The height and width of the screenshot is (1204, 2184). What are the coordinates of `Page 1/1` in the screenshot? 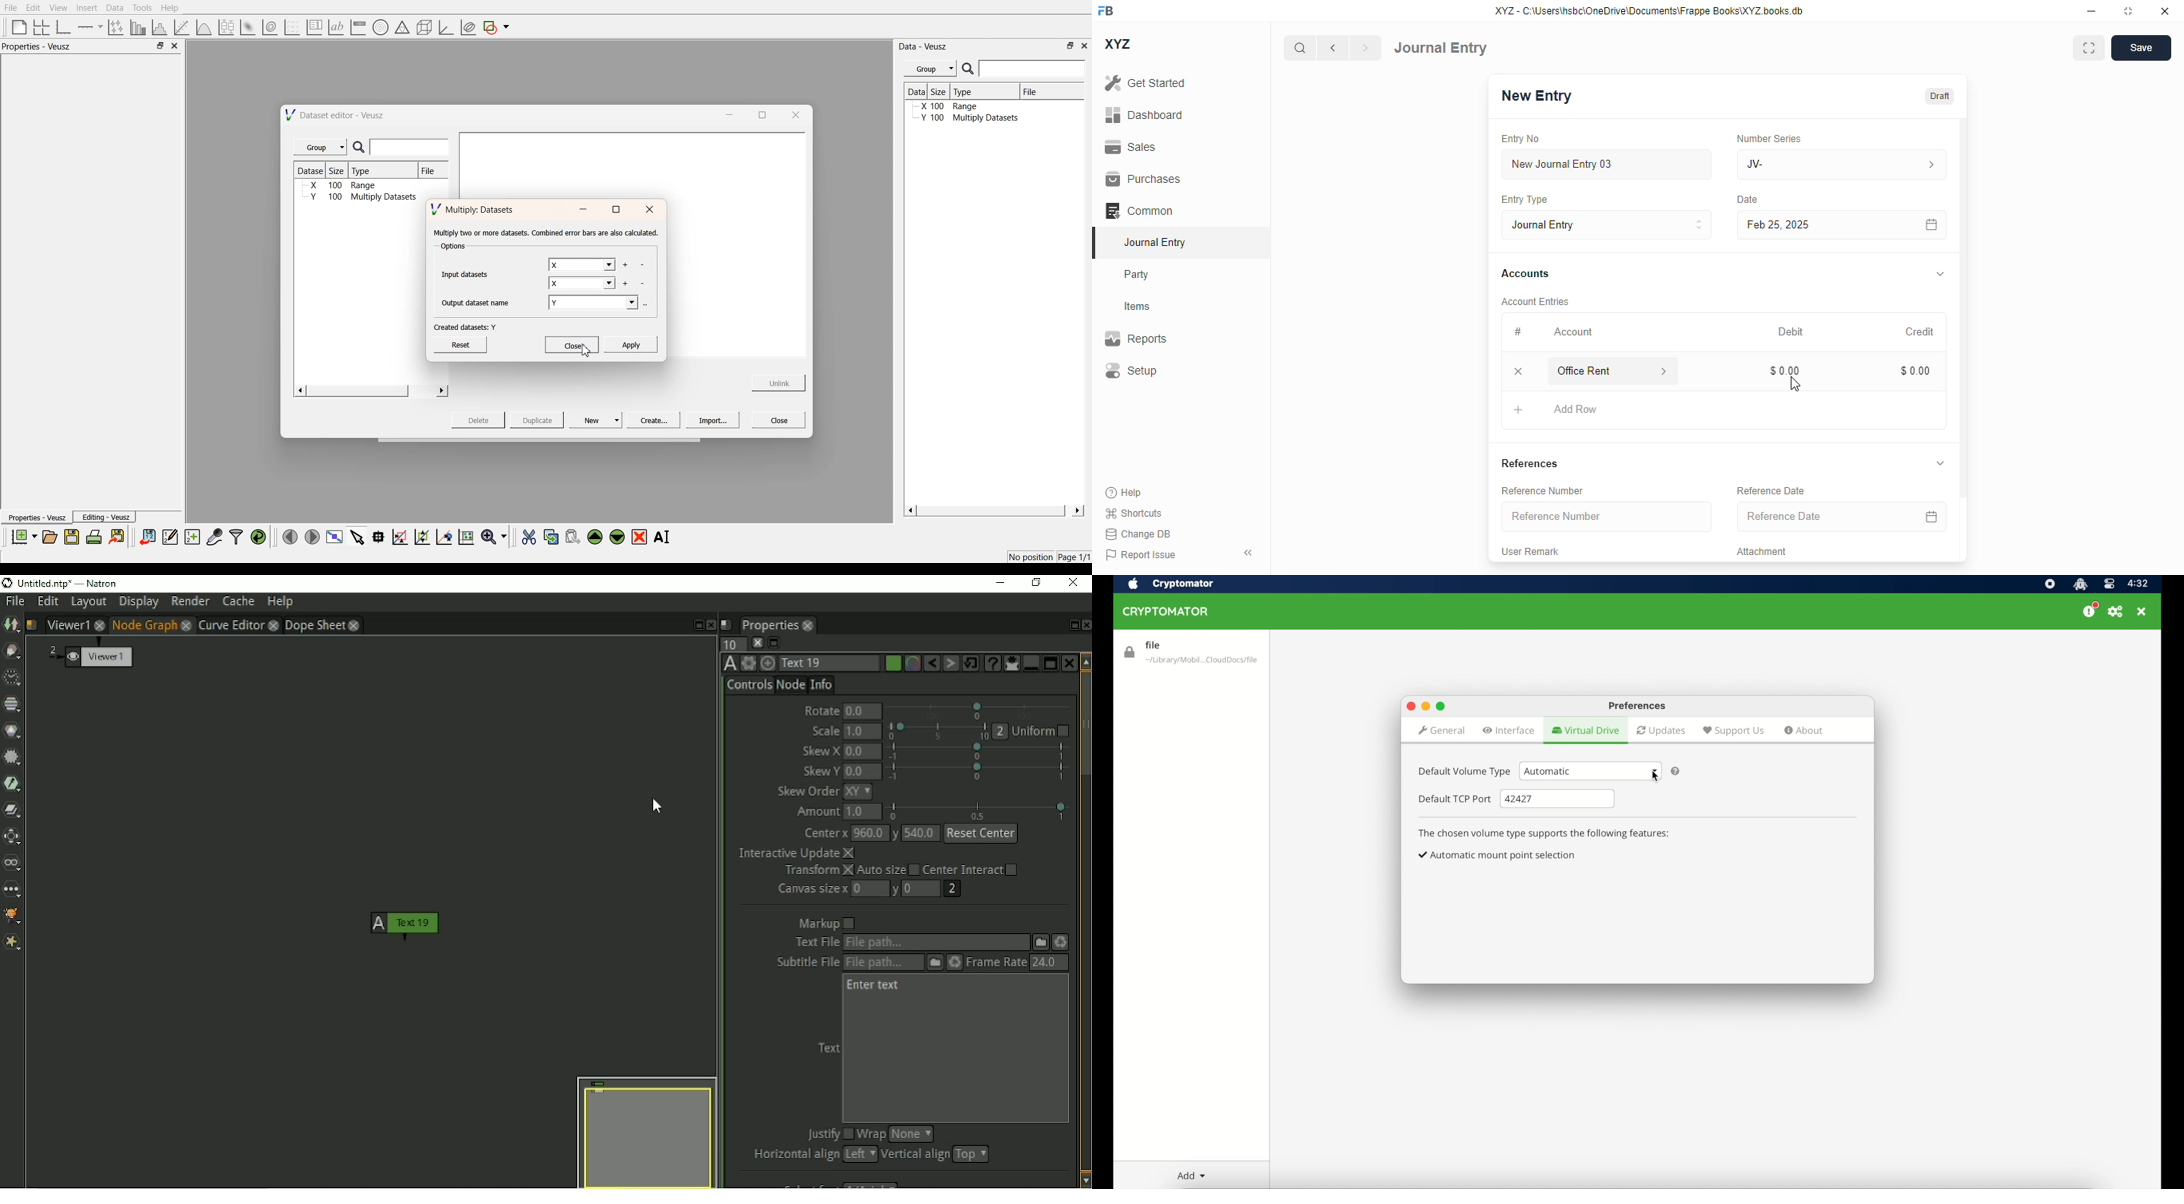 It's located at (1075, 557).